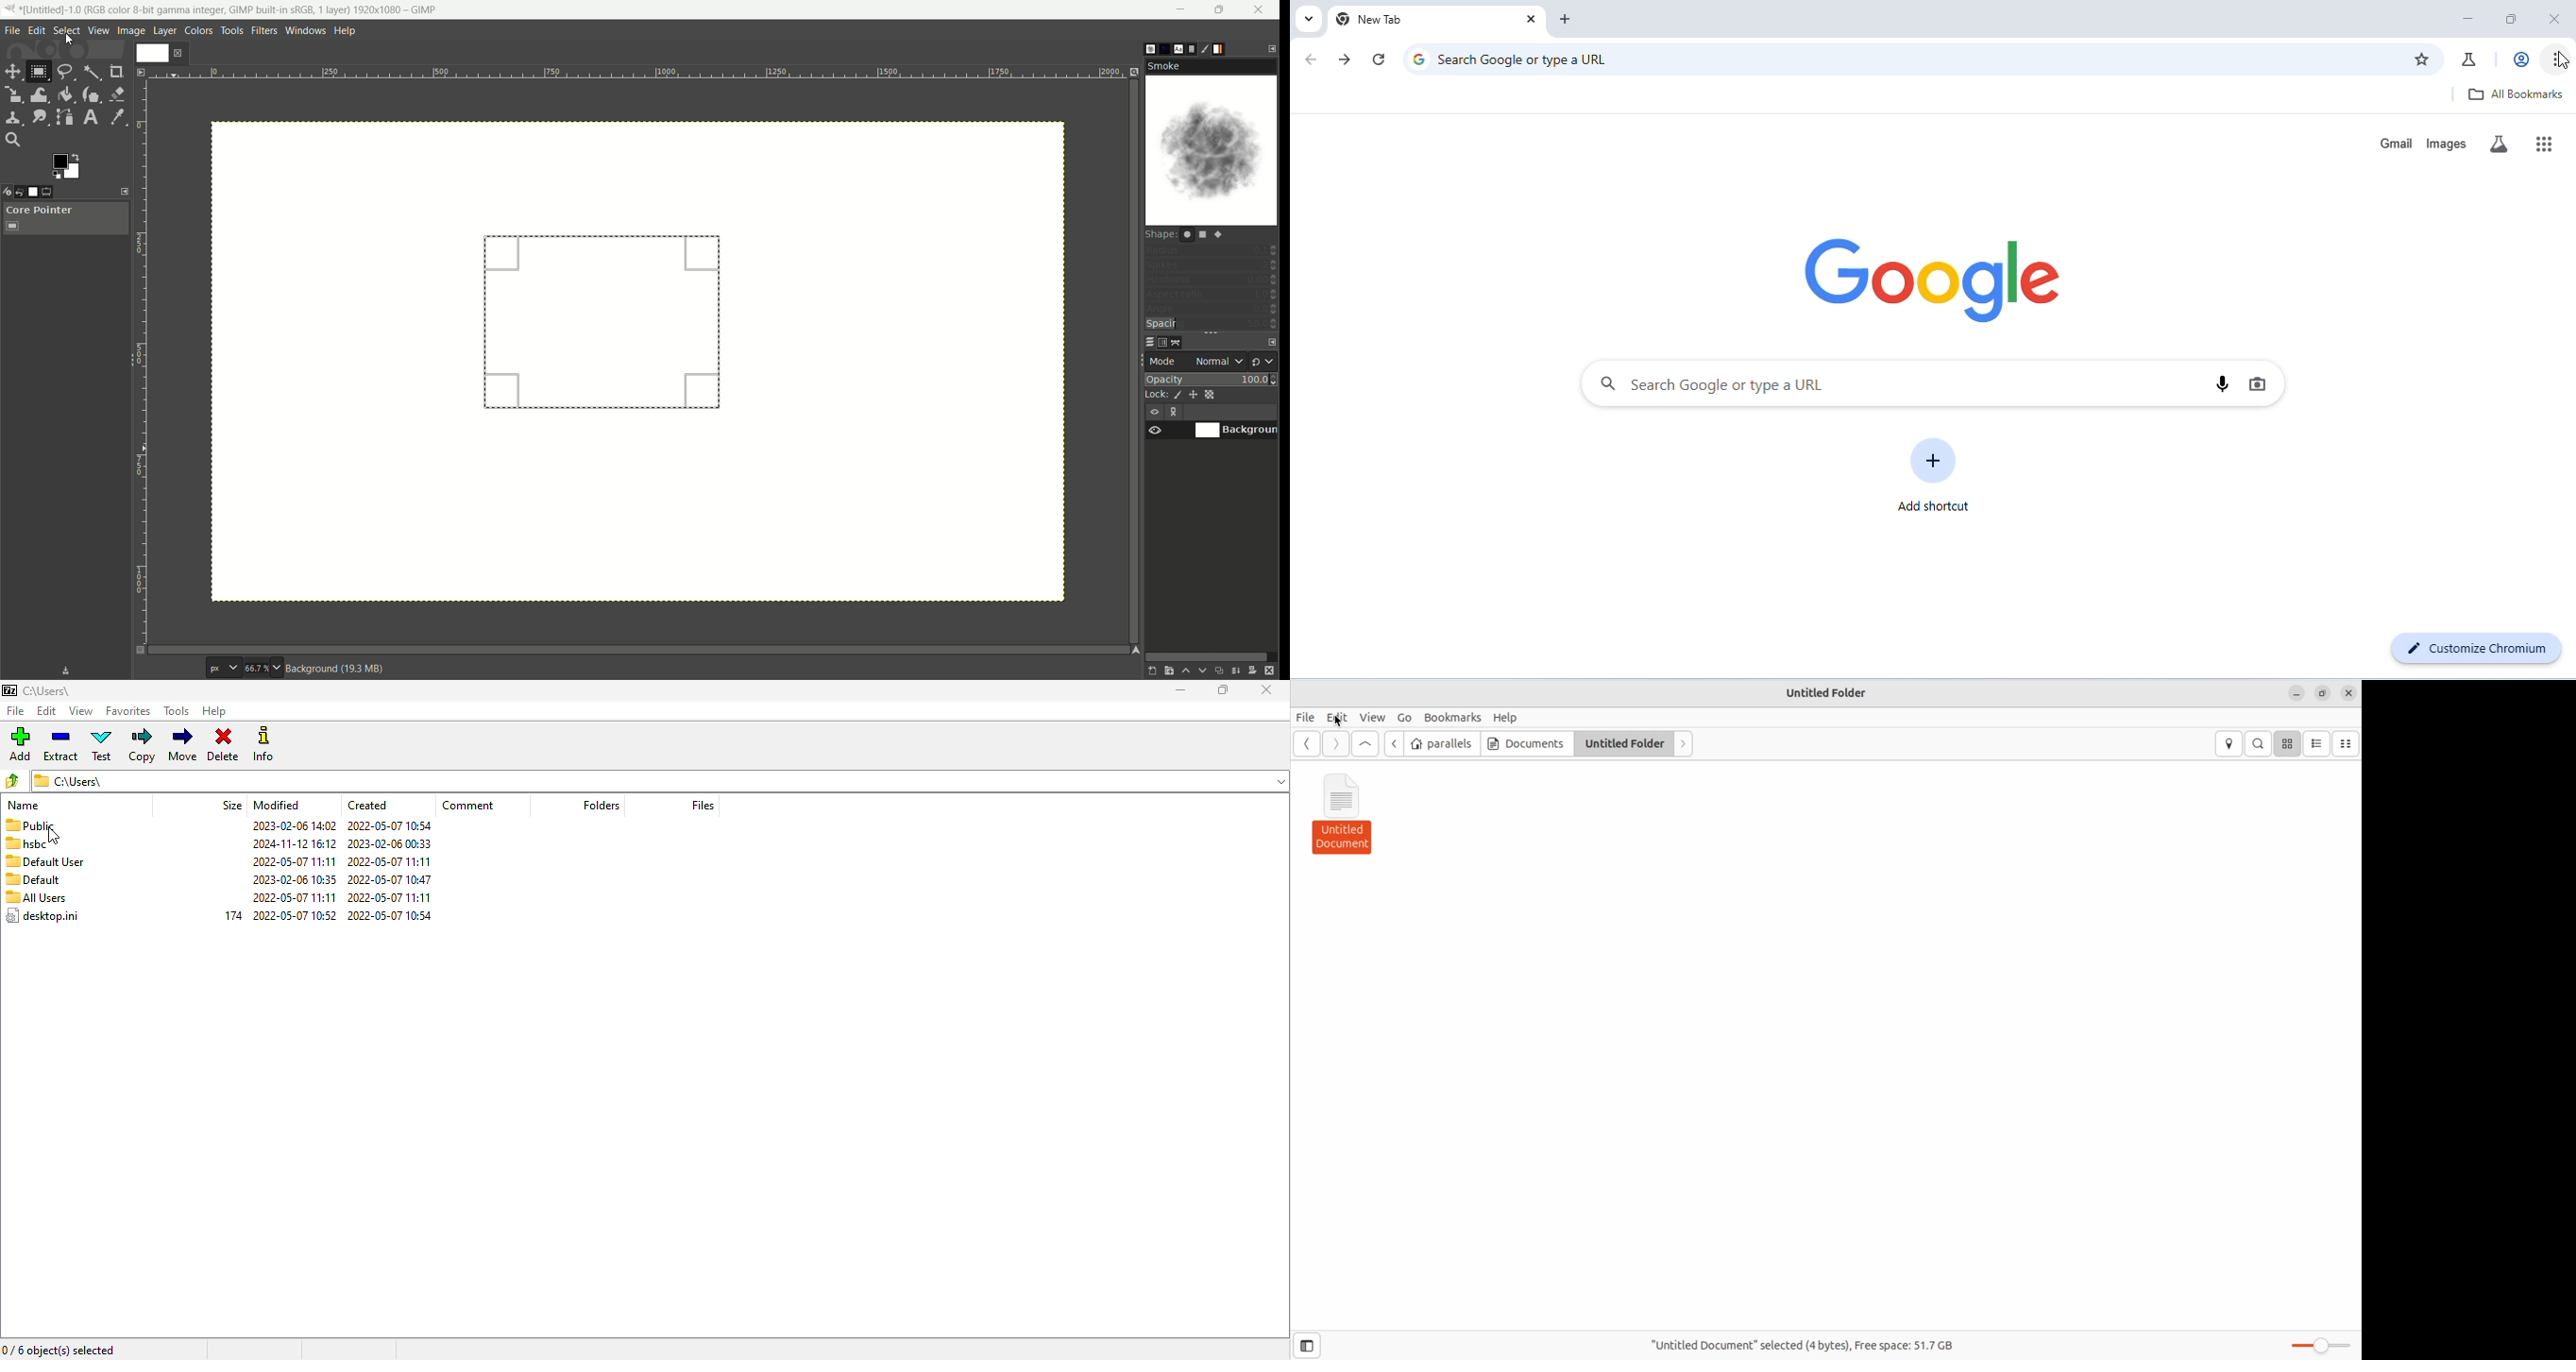  What do you see at coordinates (395, 916) in the screenshot?
I see ` 2022-05-07 10:54` at bounding box center [395, 916].